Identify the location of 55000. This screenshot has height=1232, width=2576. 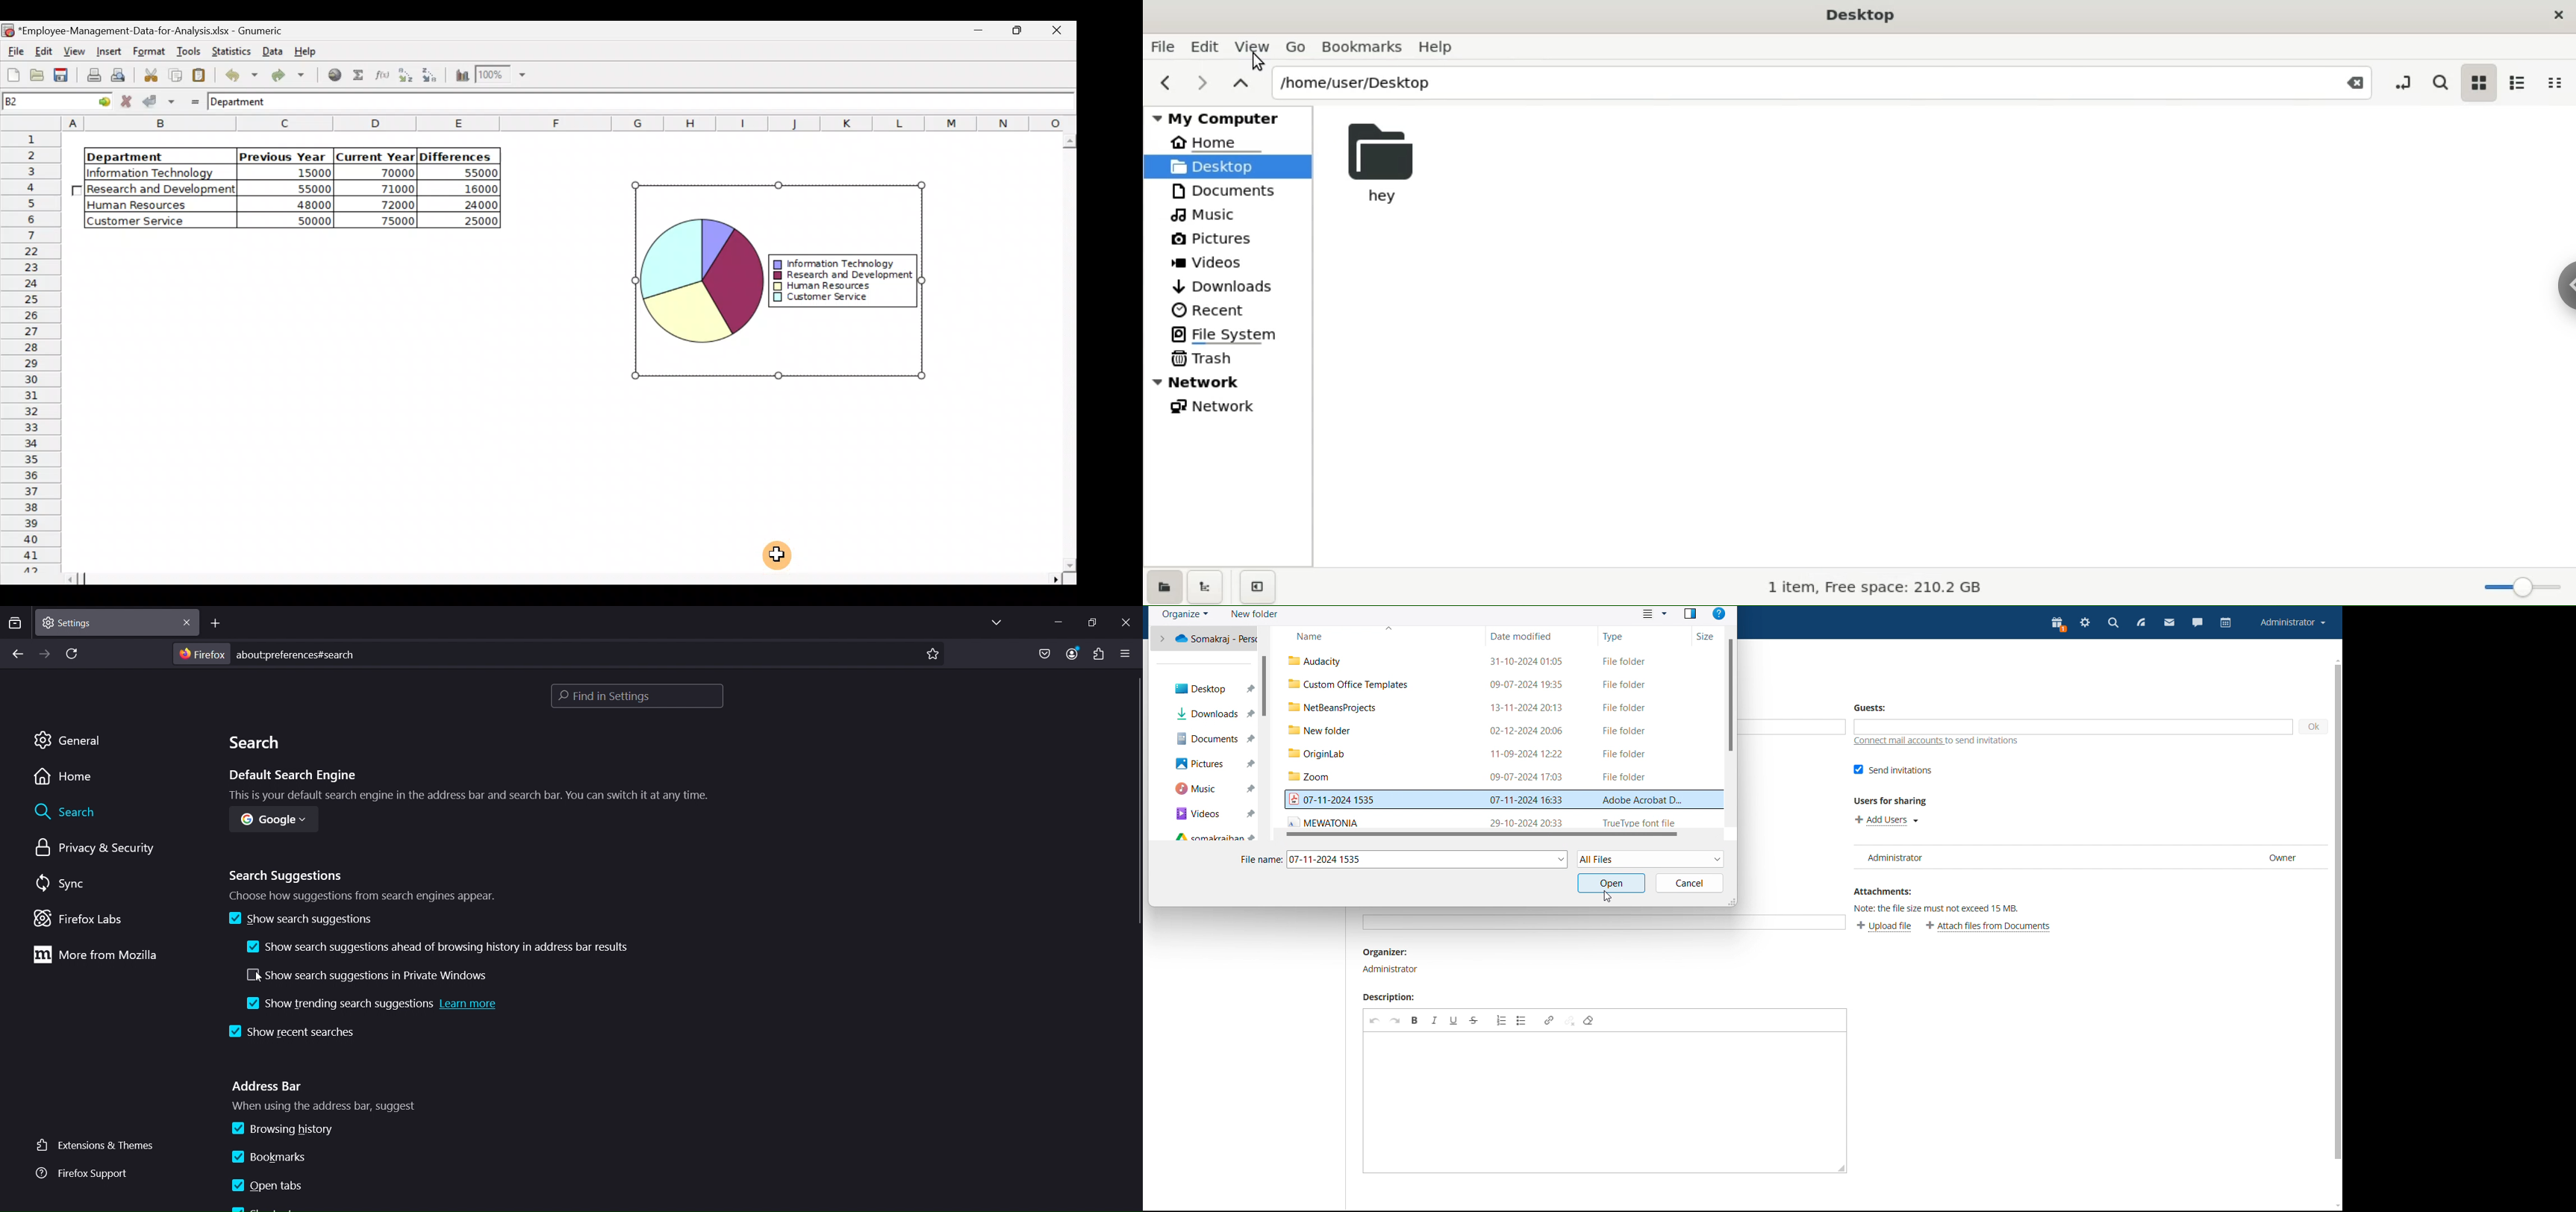
(308, 189).